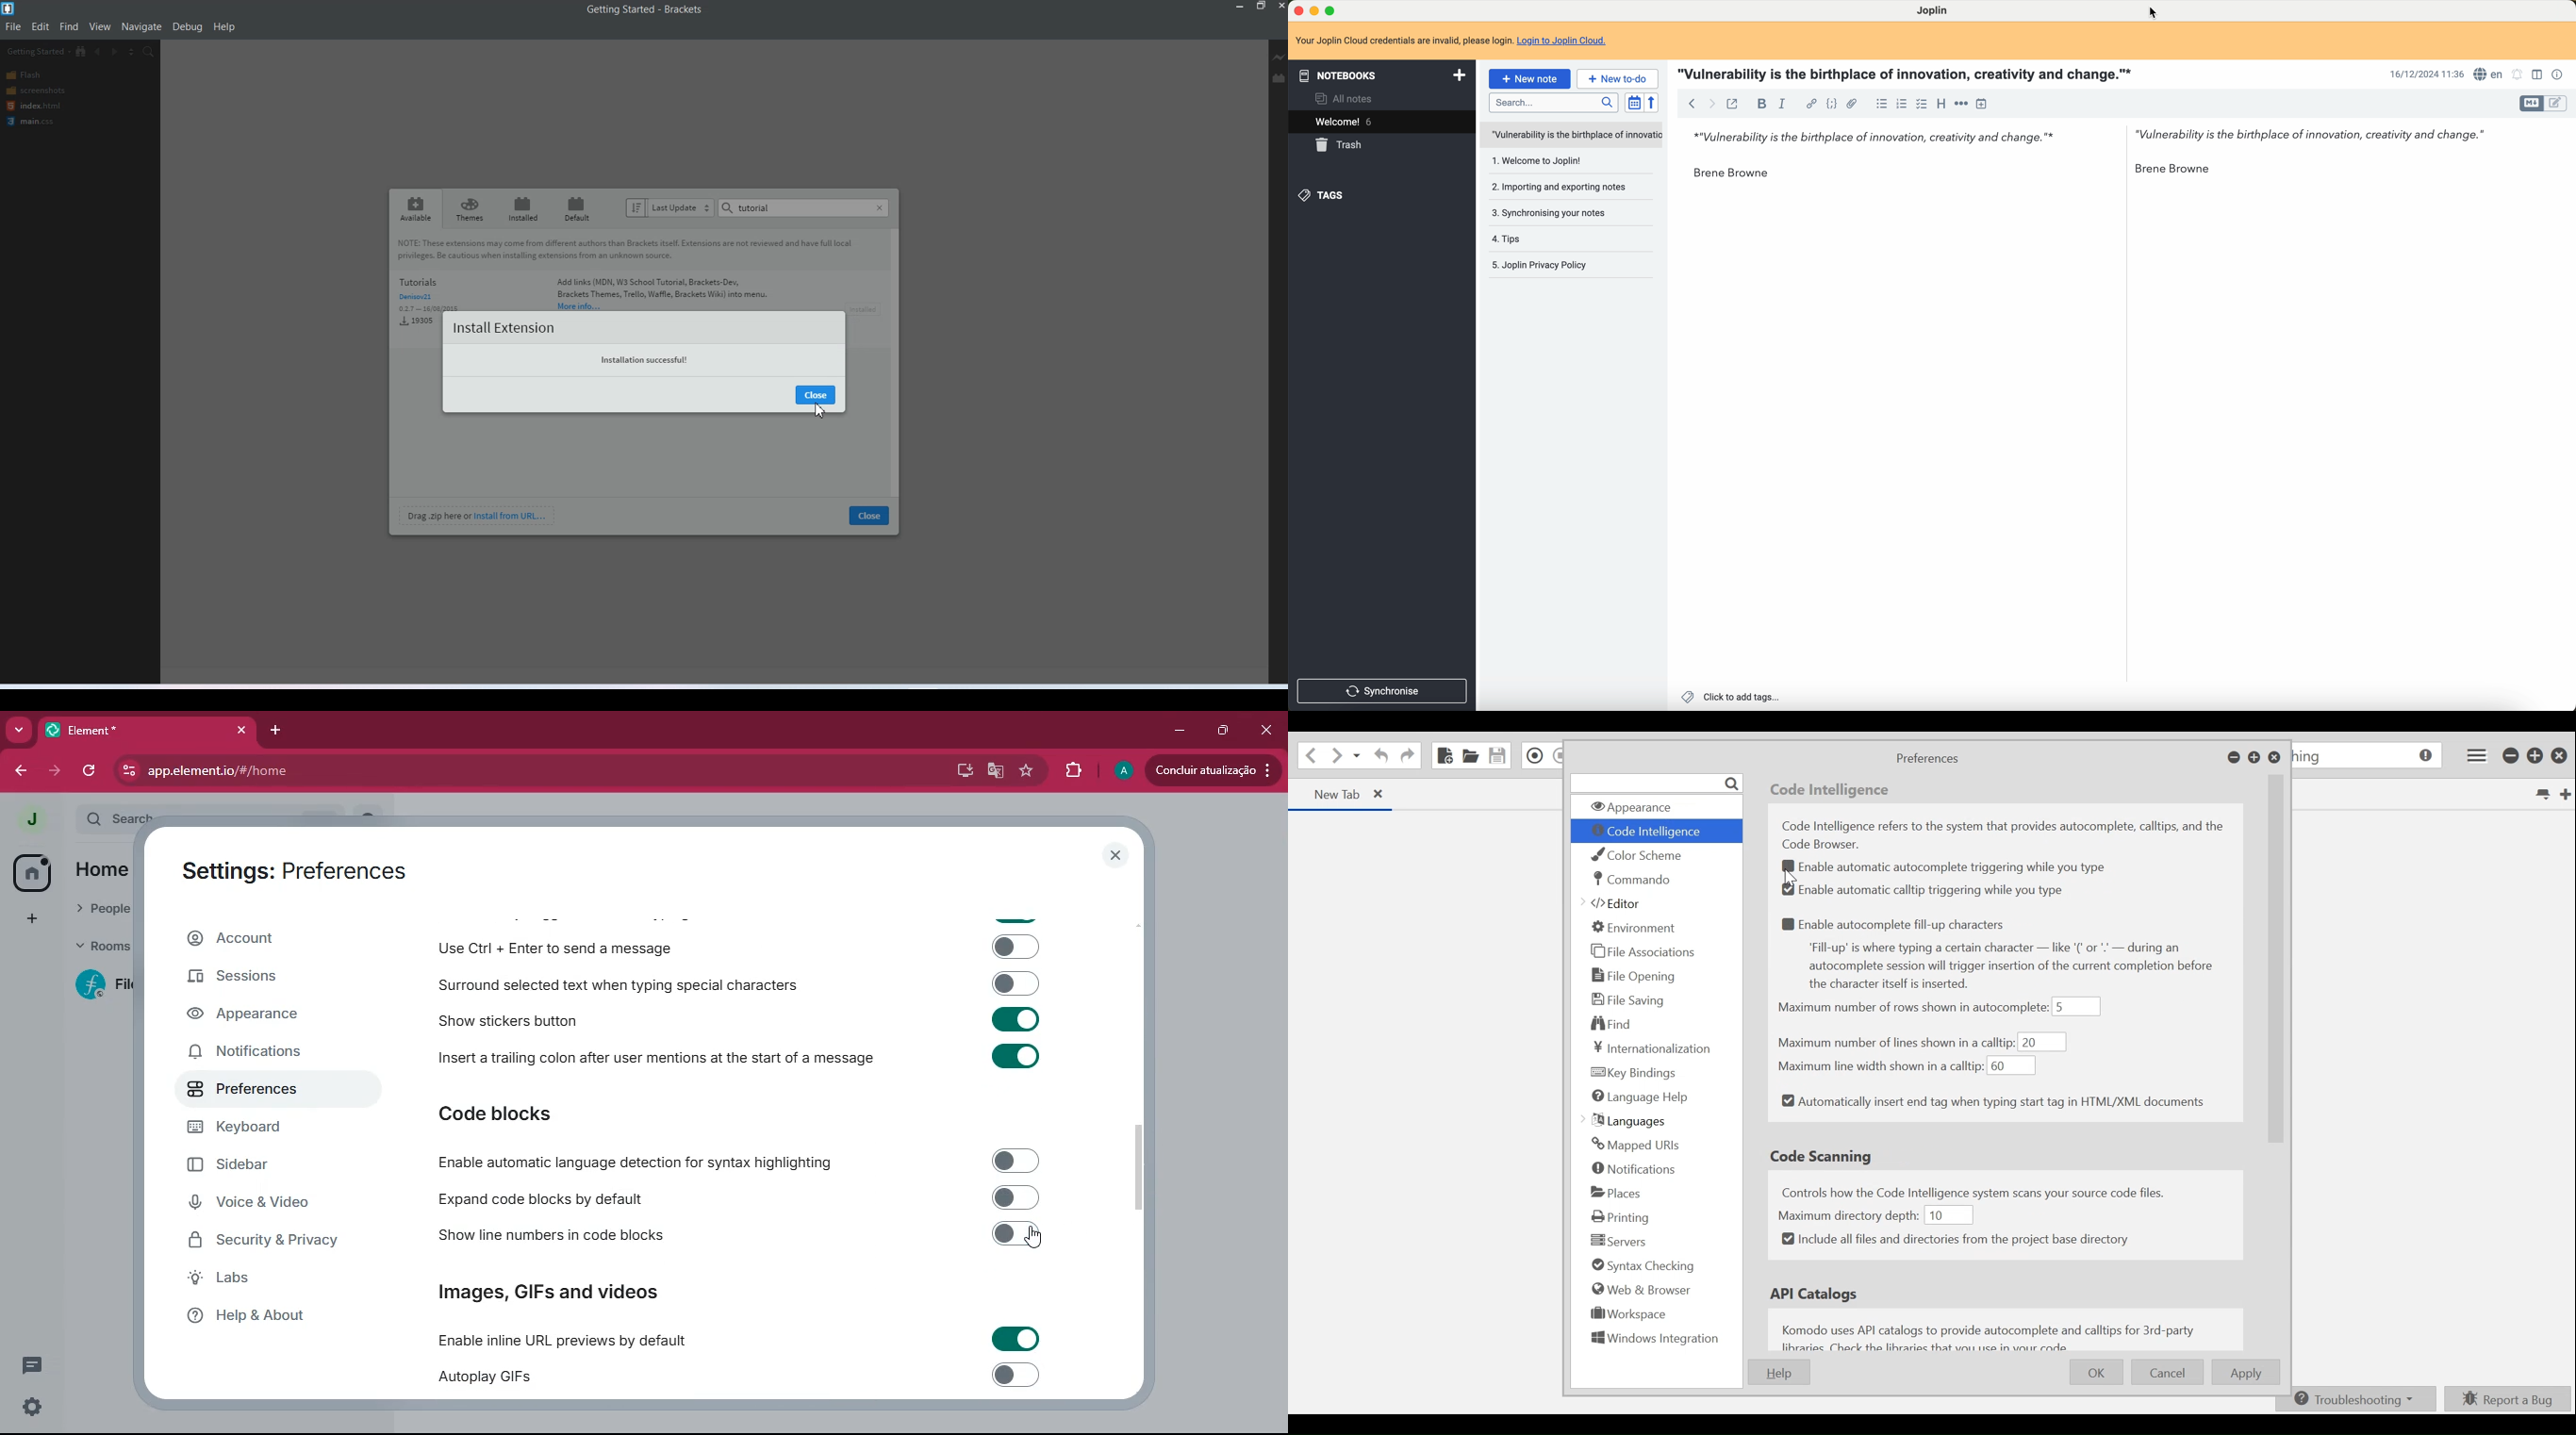  What do you see at coordinates (994, 771) in the screenshot?
I see `google translate` at bounding box center [994, 771].